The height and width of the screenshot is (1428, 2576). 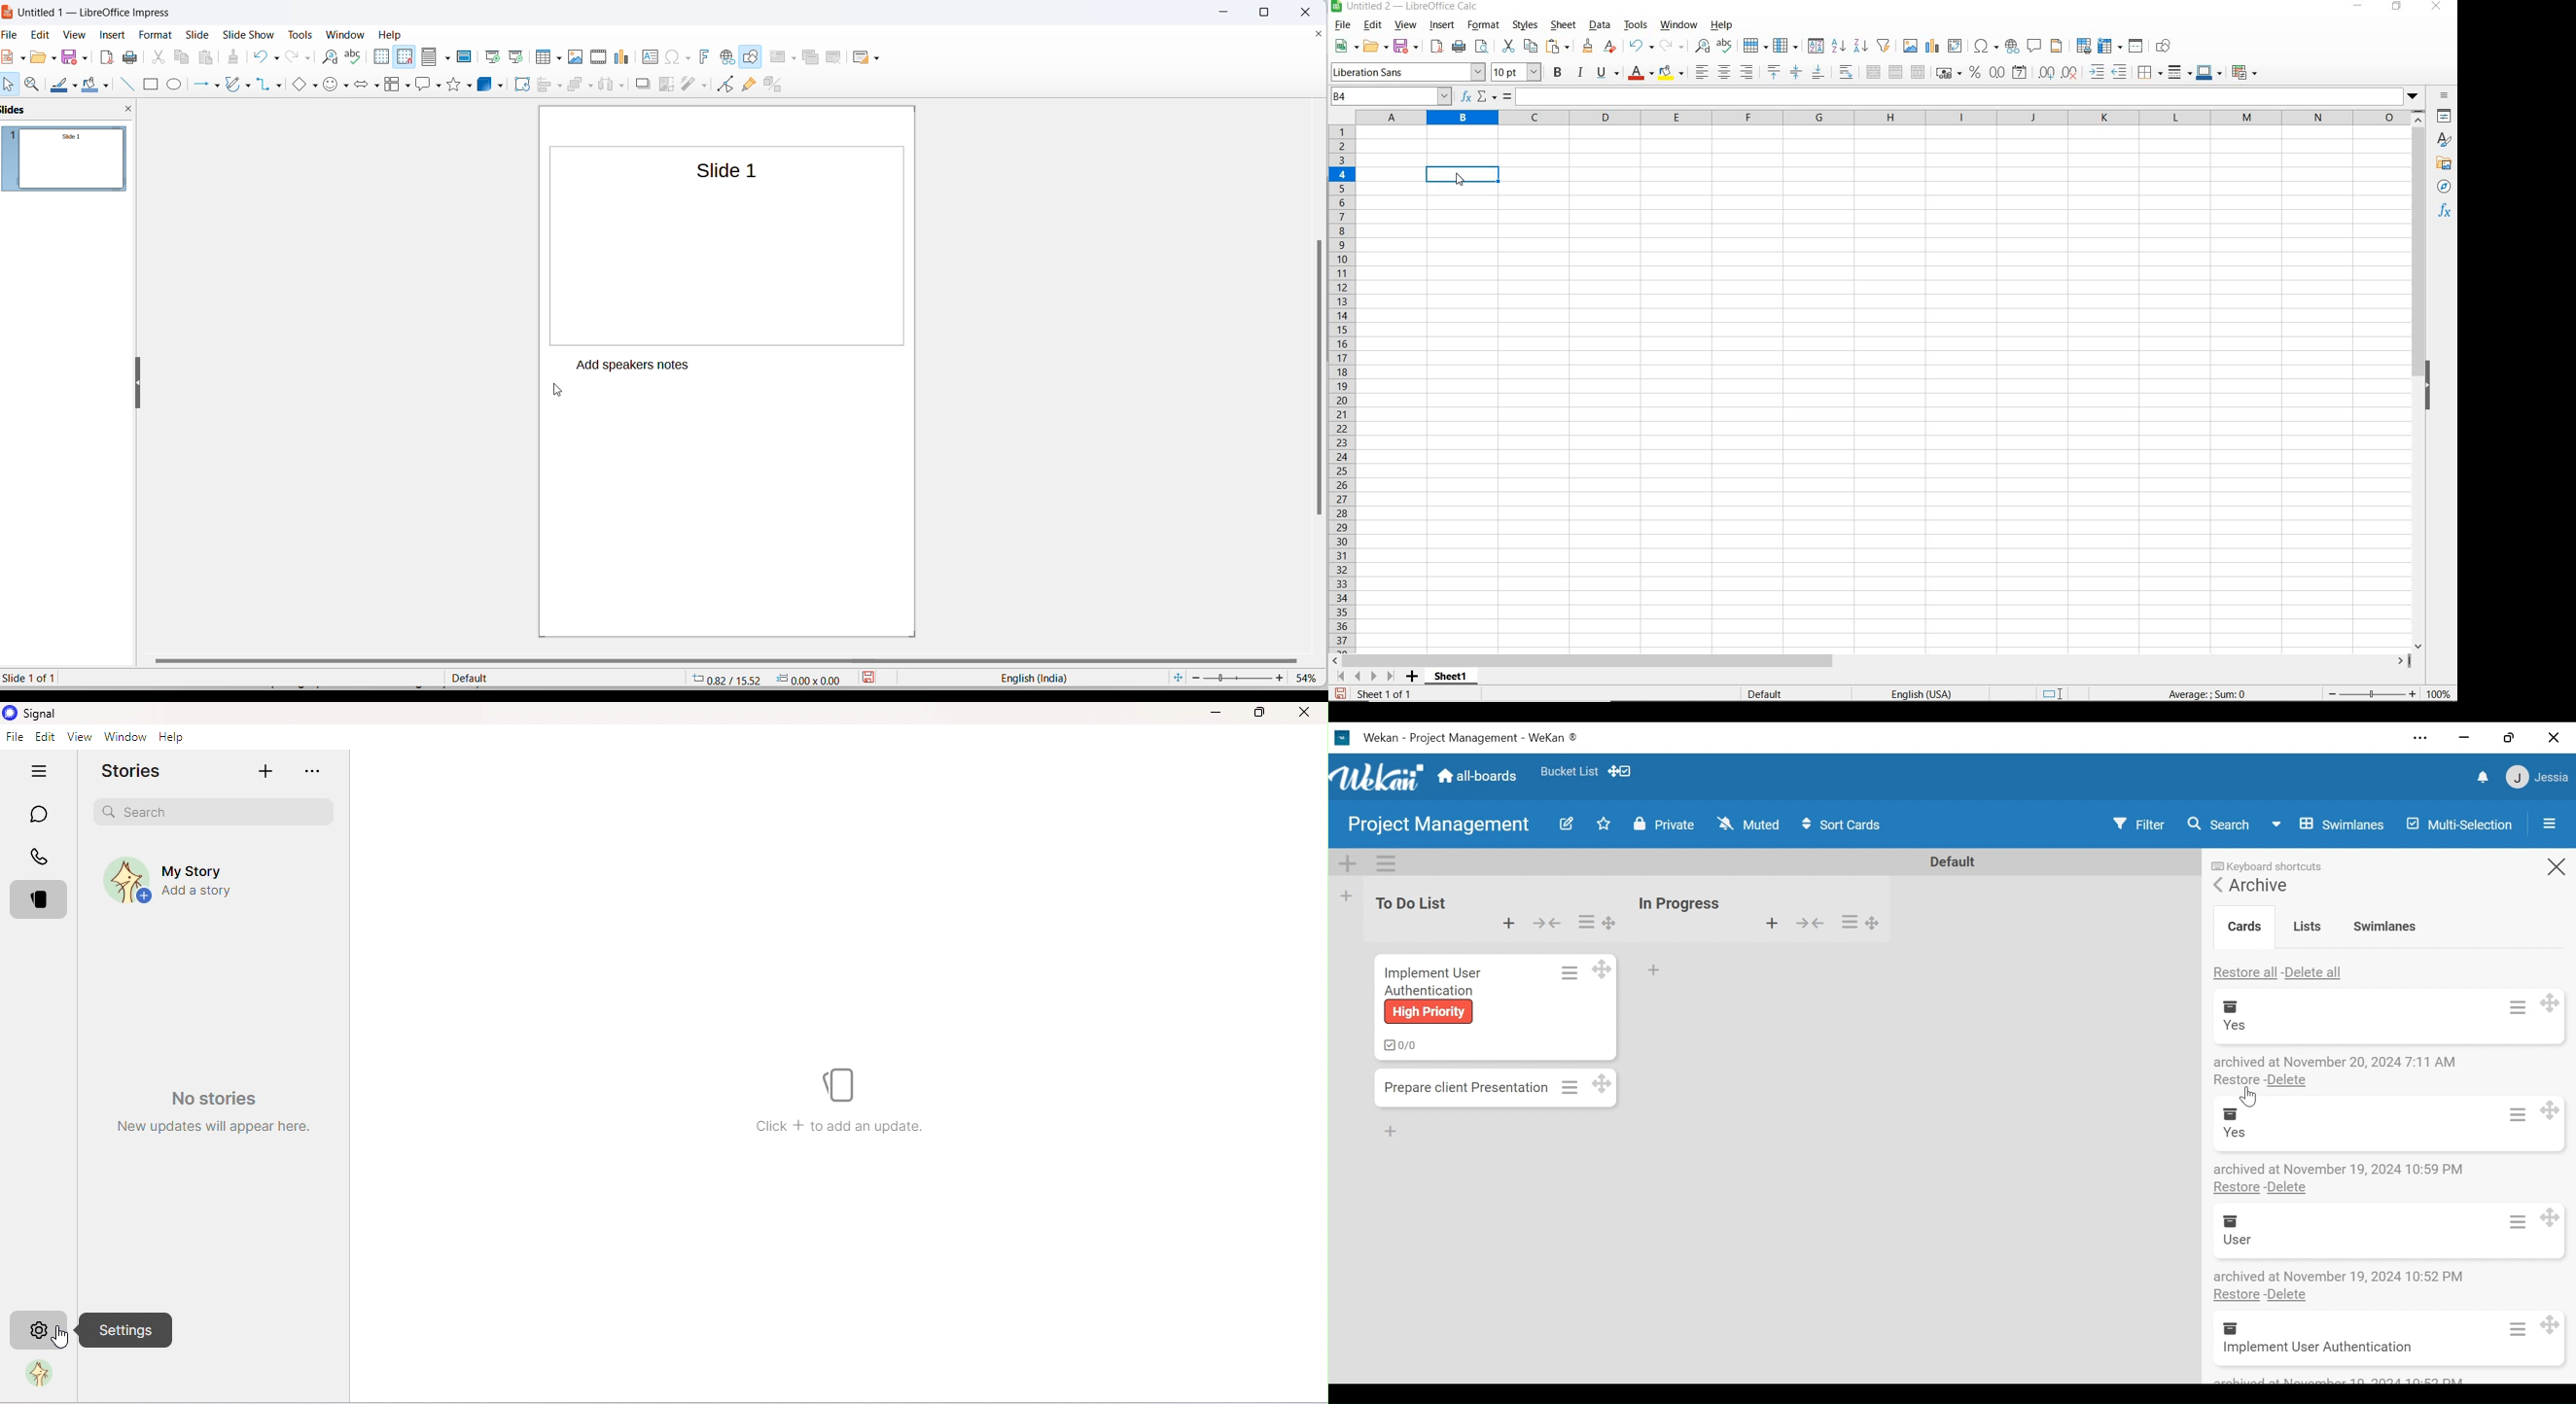 I want to click on zoom and pan, so click(x=36, y=85).